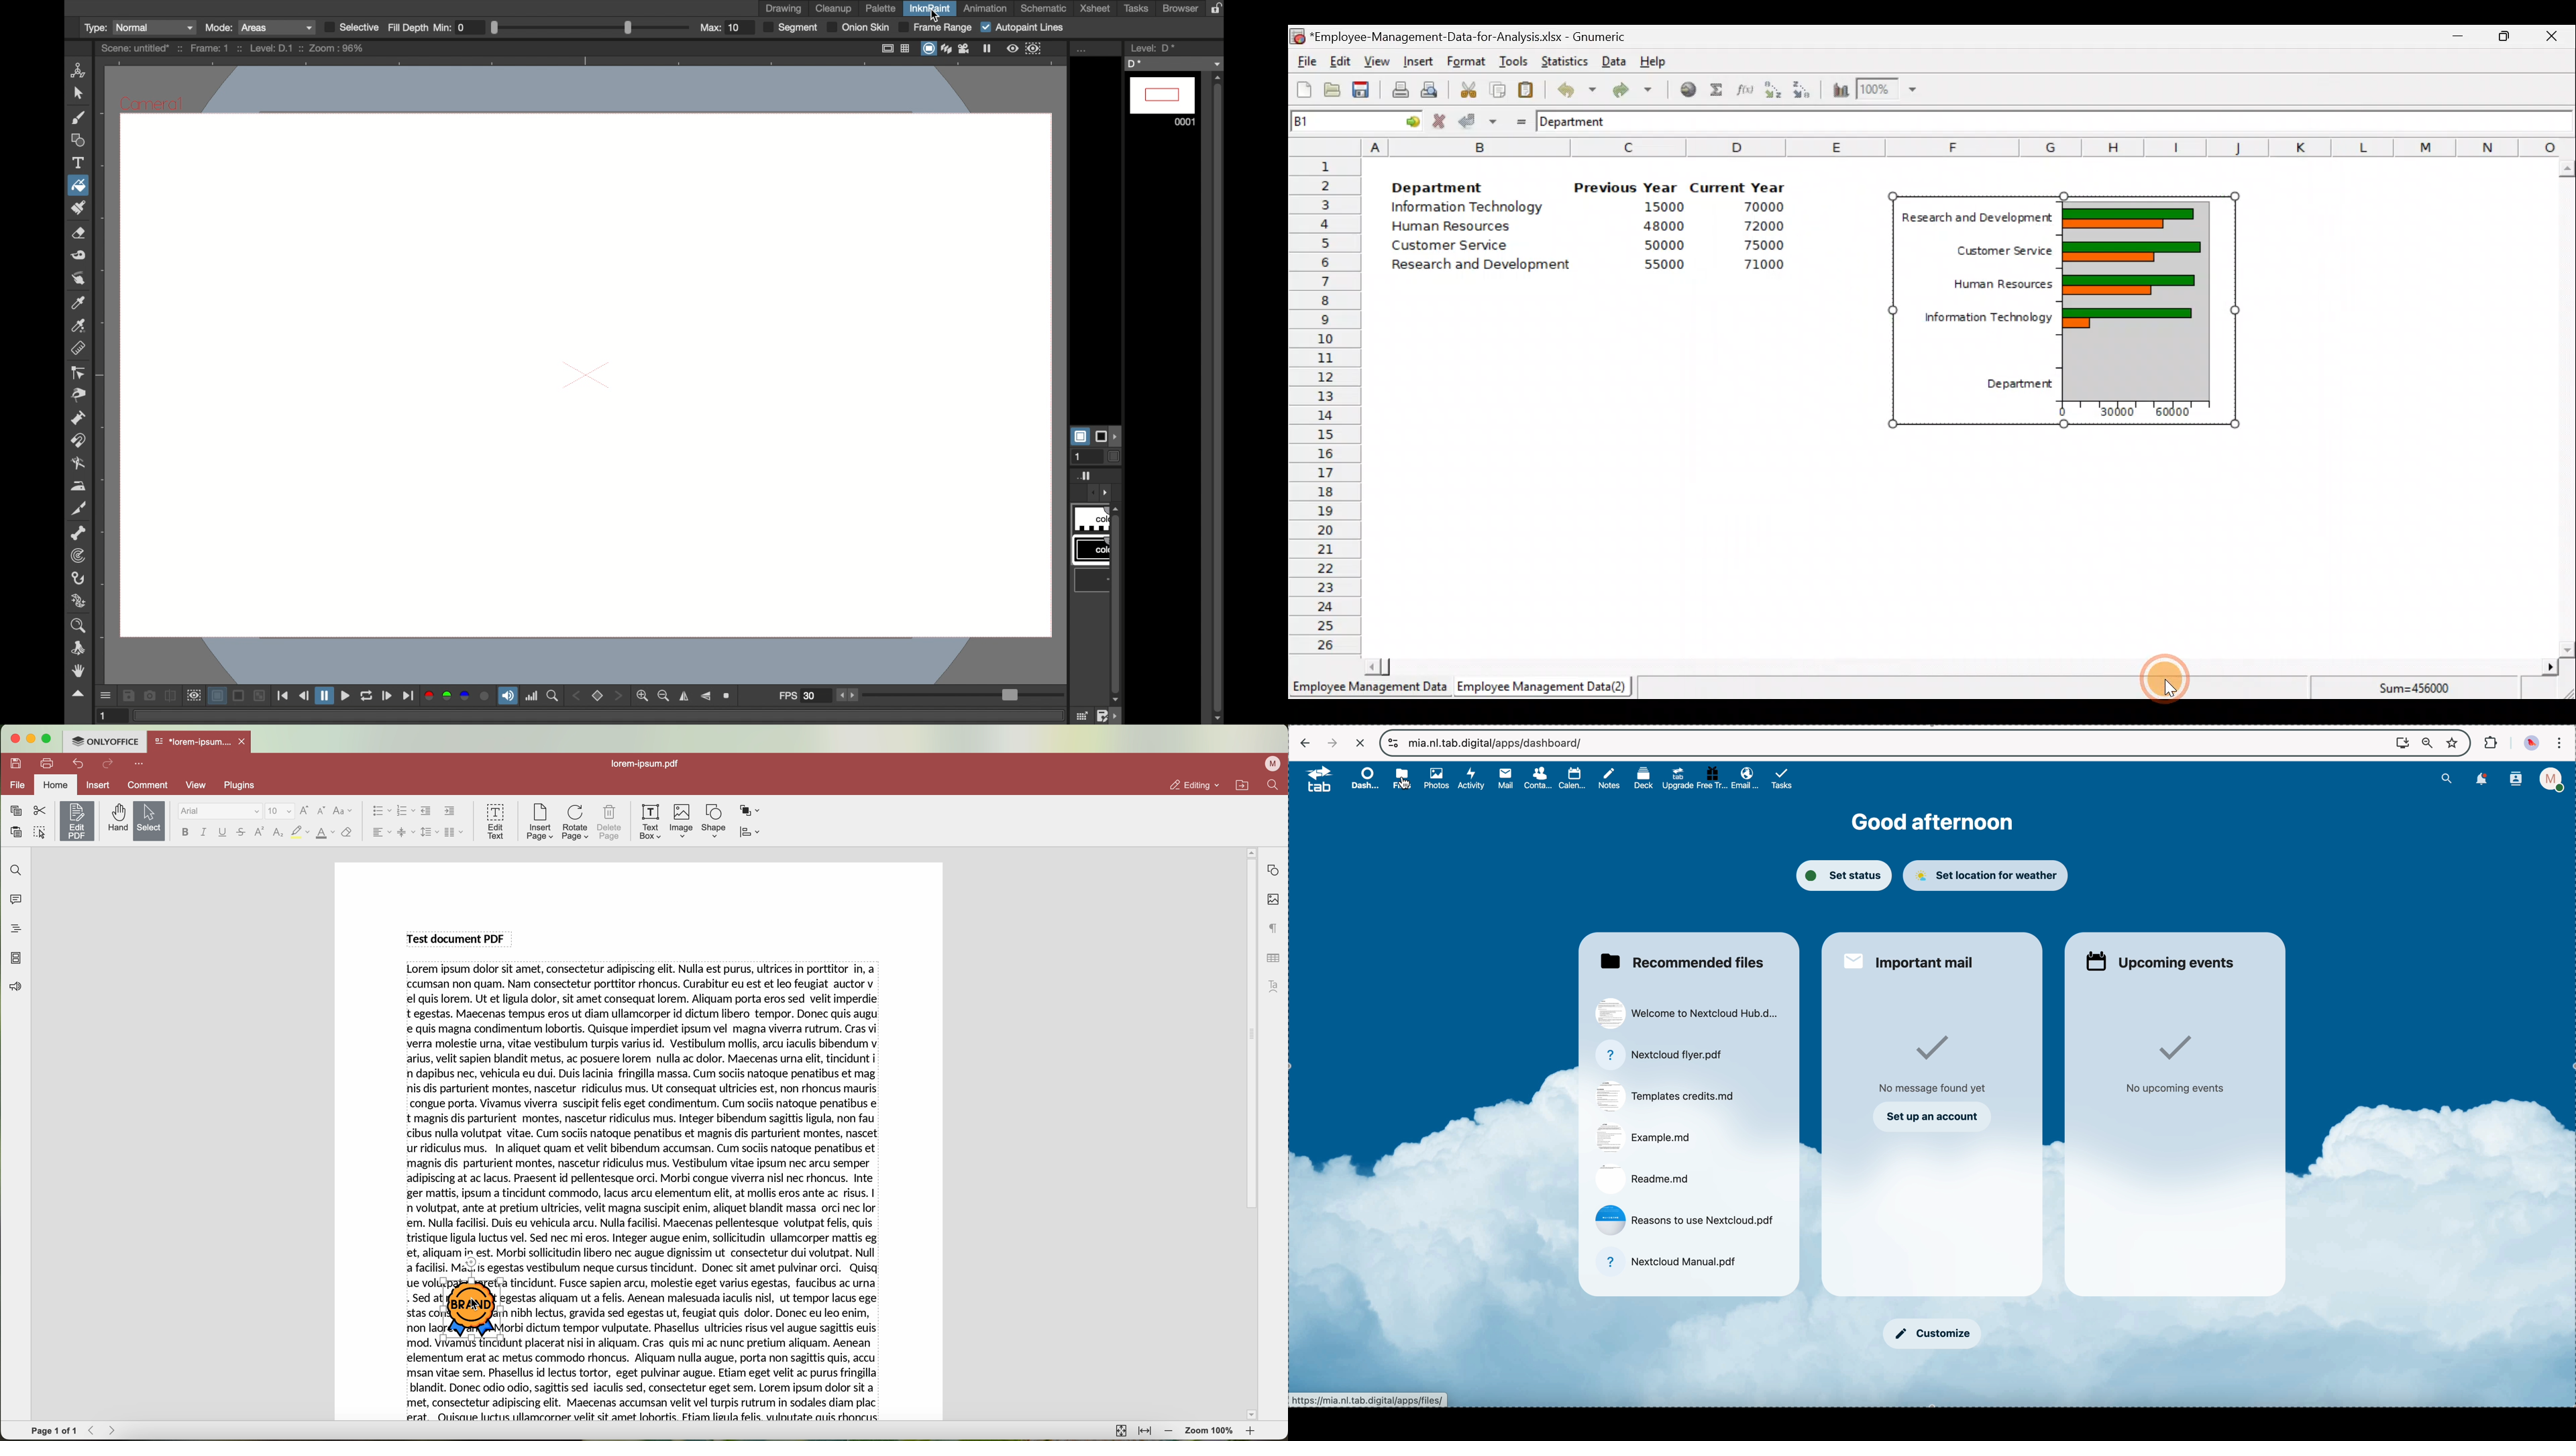 This screenshot has height=1456, width=2576. I want to click on Tools, so click(1513, 62).